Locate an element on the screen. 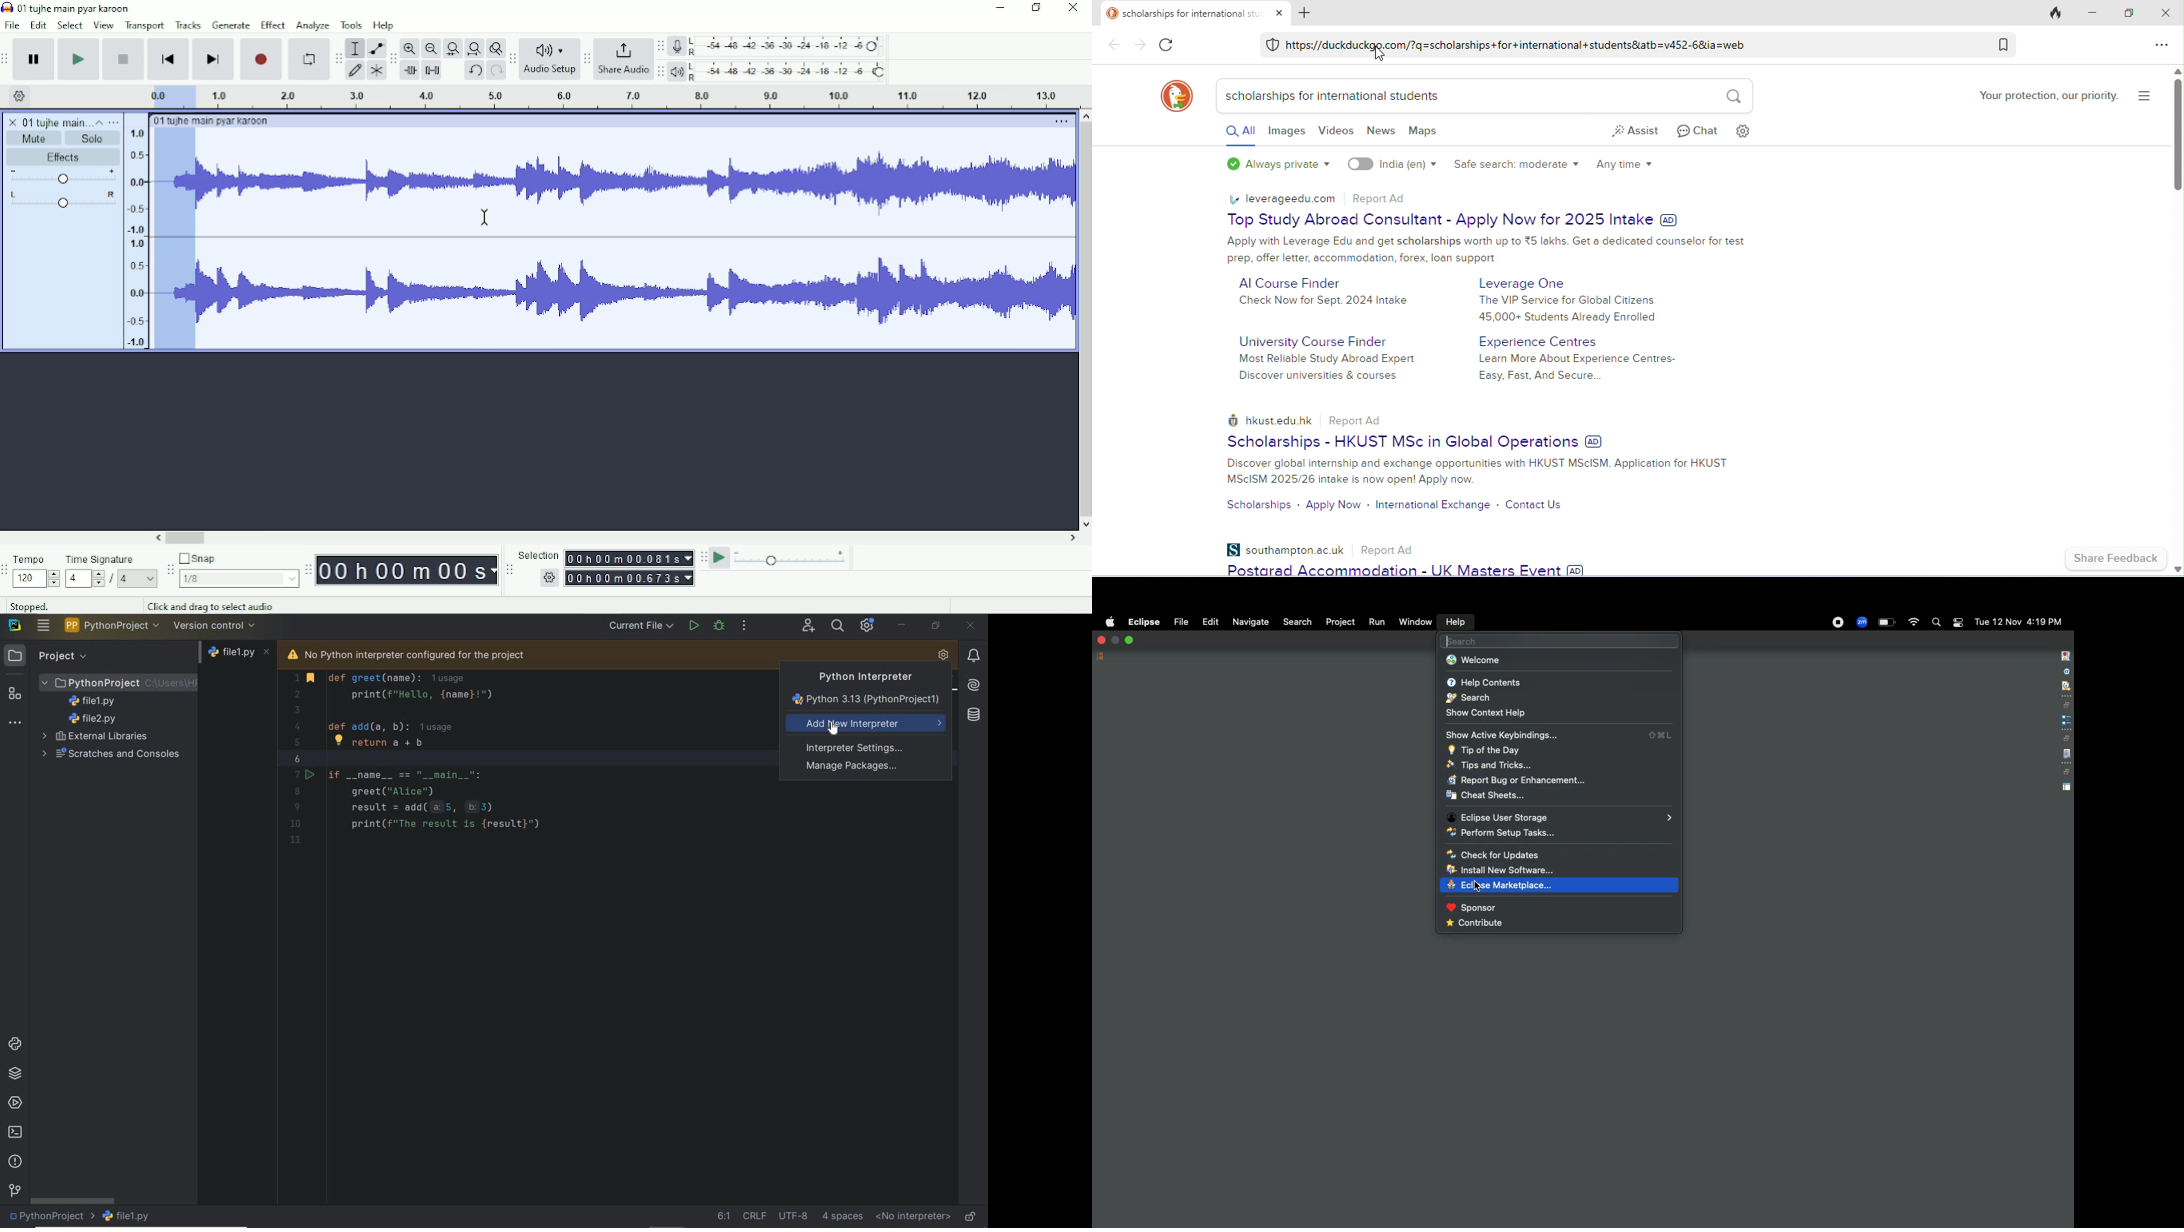  Play-at-speed is located at coordinates (721, 558).